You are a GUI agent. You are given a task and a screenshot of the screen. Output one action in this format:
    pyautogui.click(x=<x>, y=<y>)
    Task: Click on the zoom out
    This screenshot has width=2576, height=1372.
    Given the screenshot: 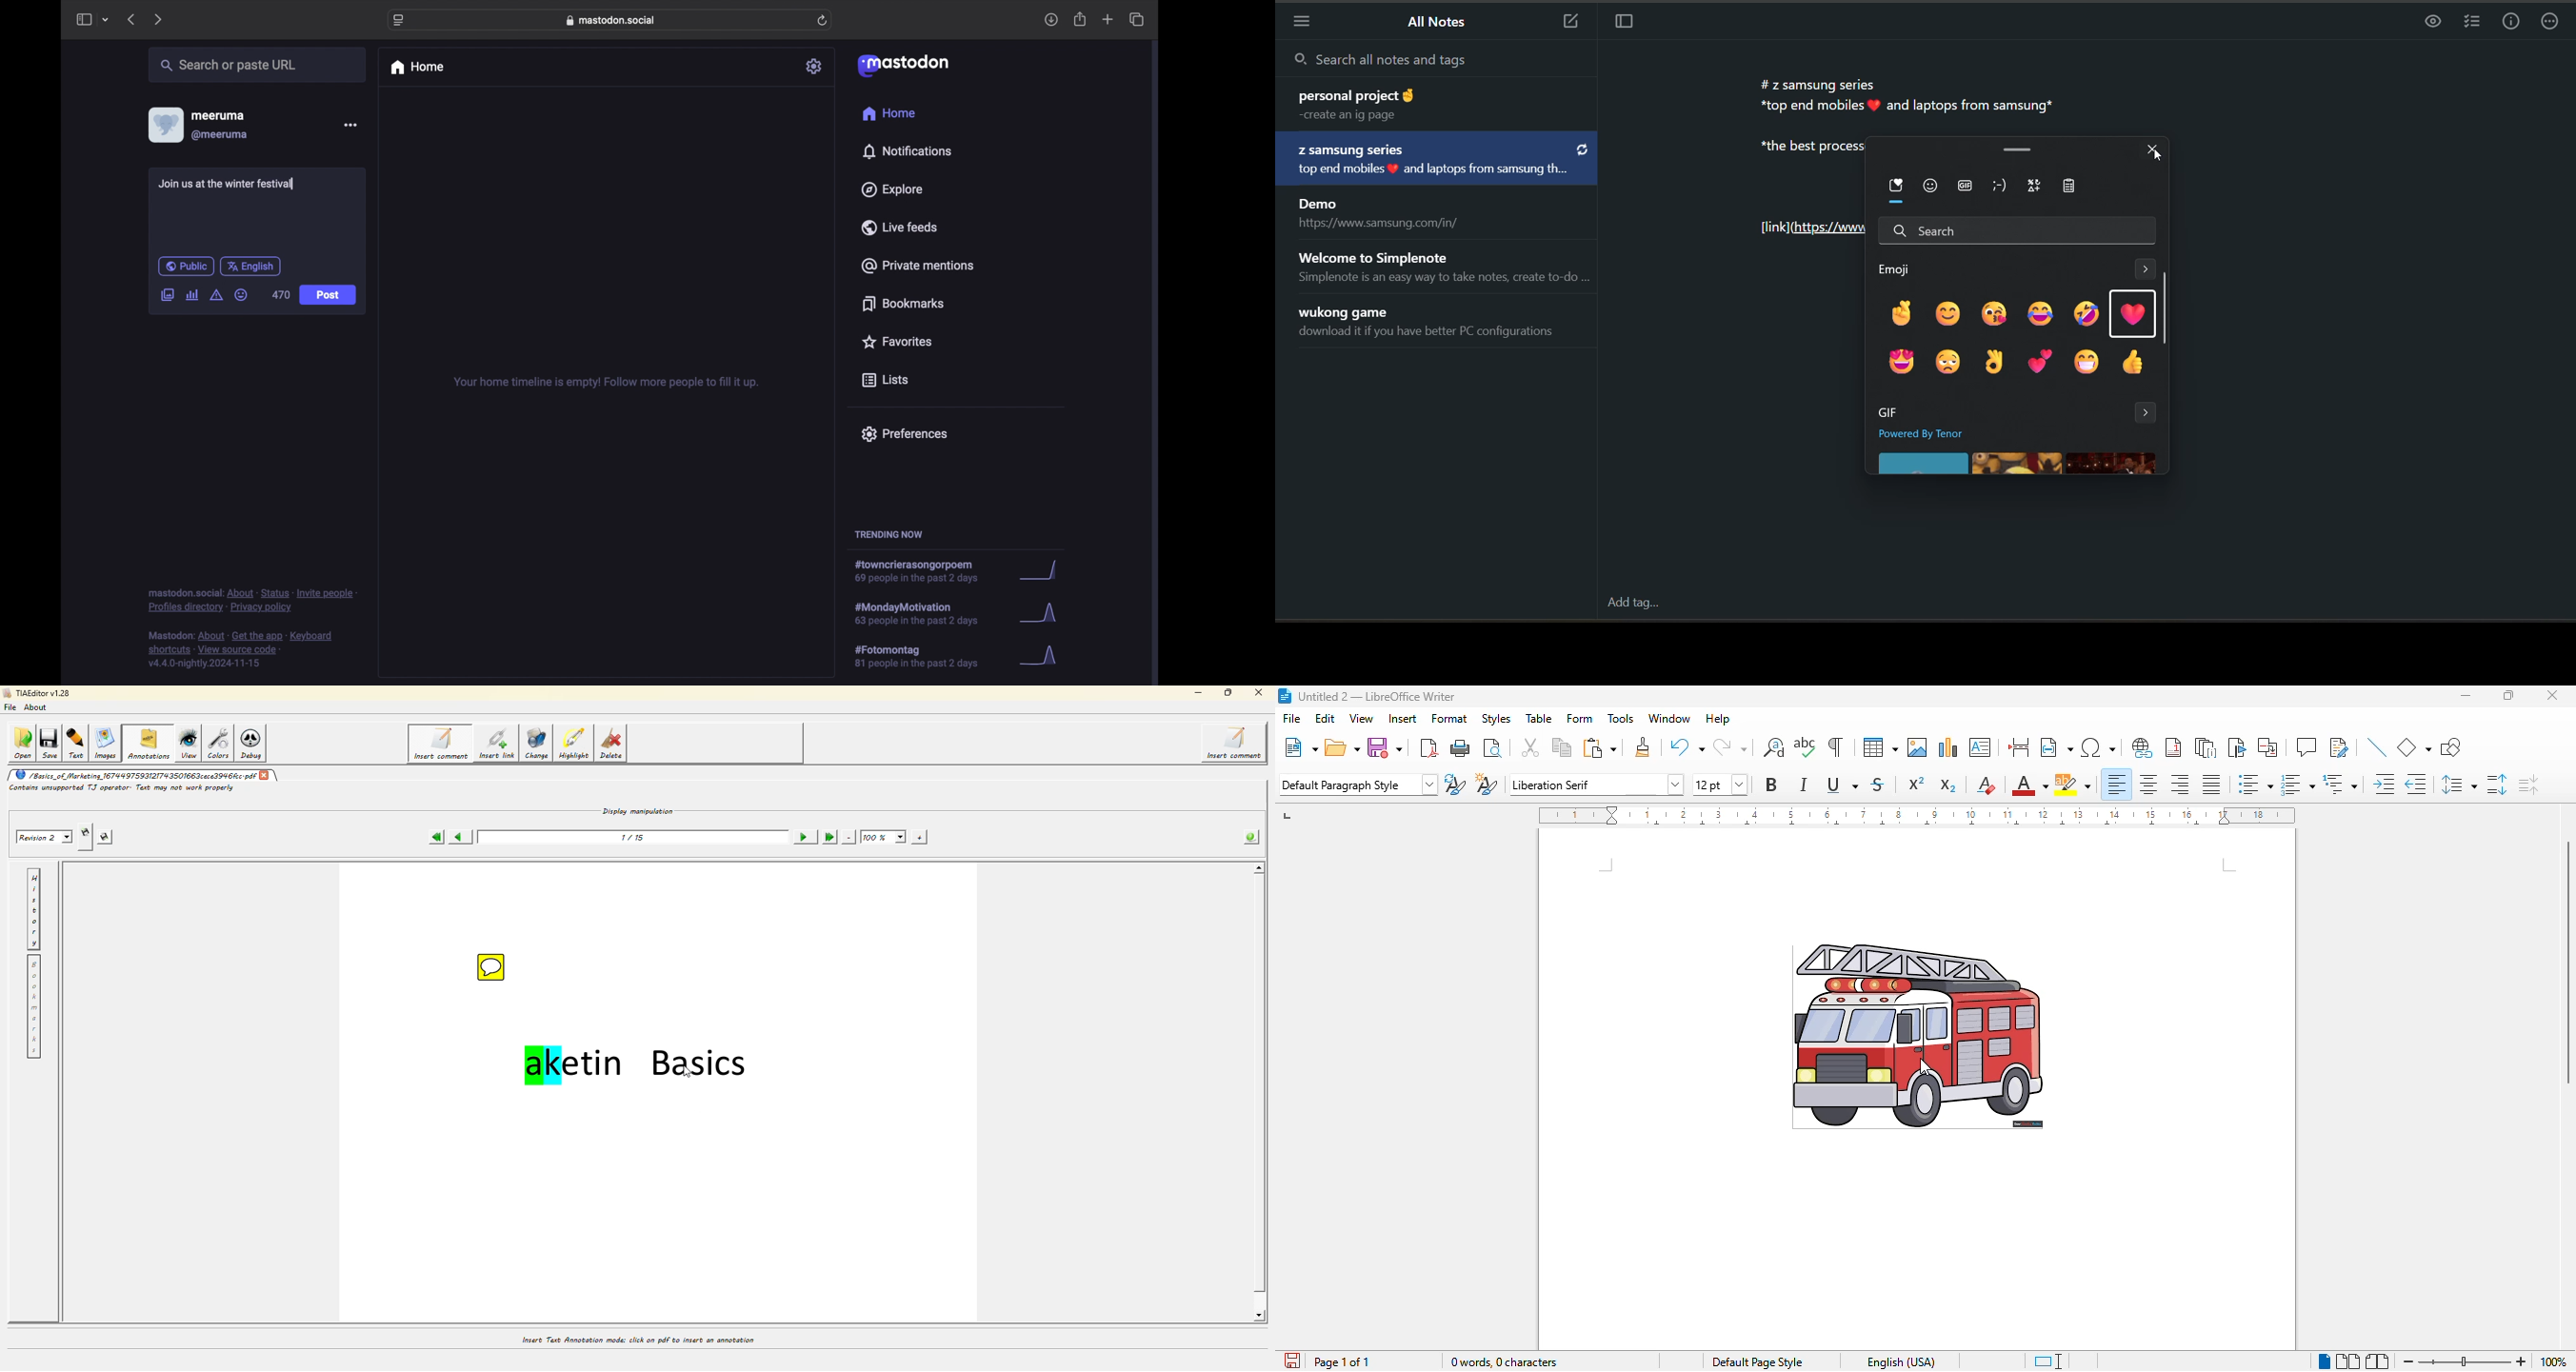 What is the action you would take?
    pyautogui.click(x=2409, y=1362)
    